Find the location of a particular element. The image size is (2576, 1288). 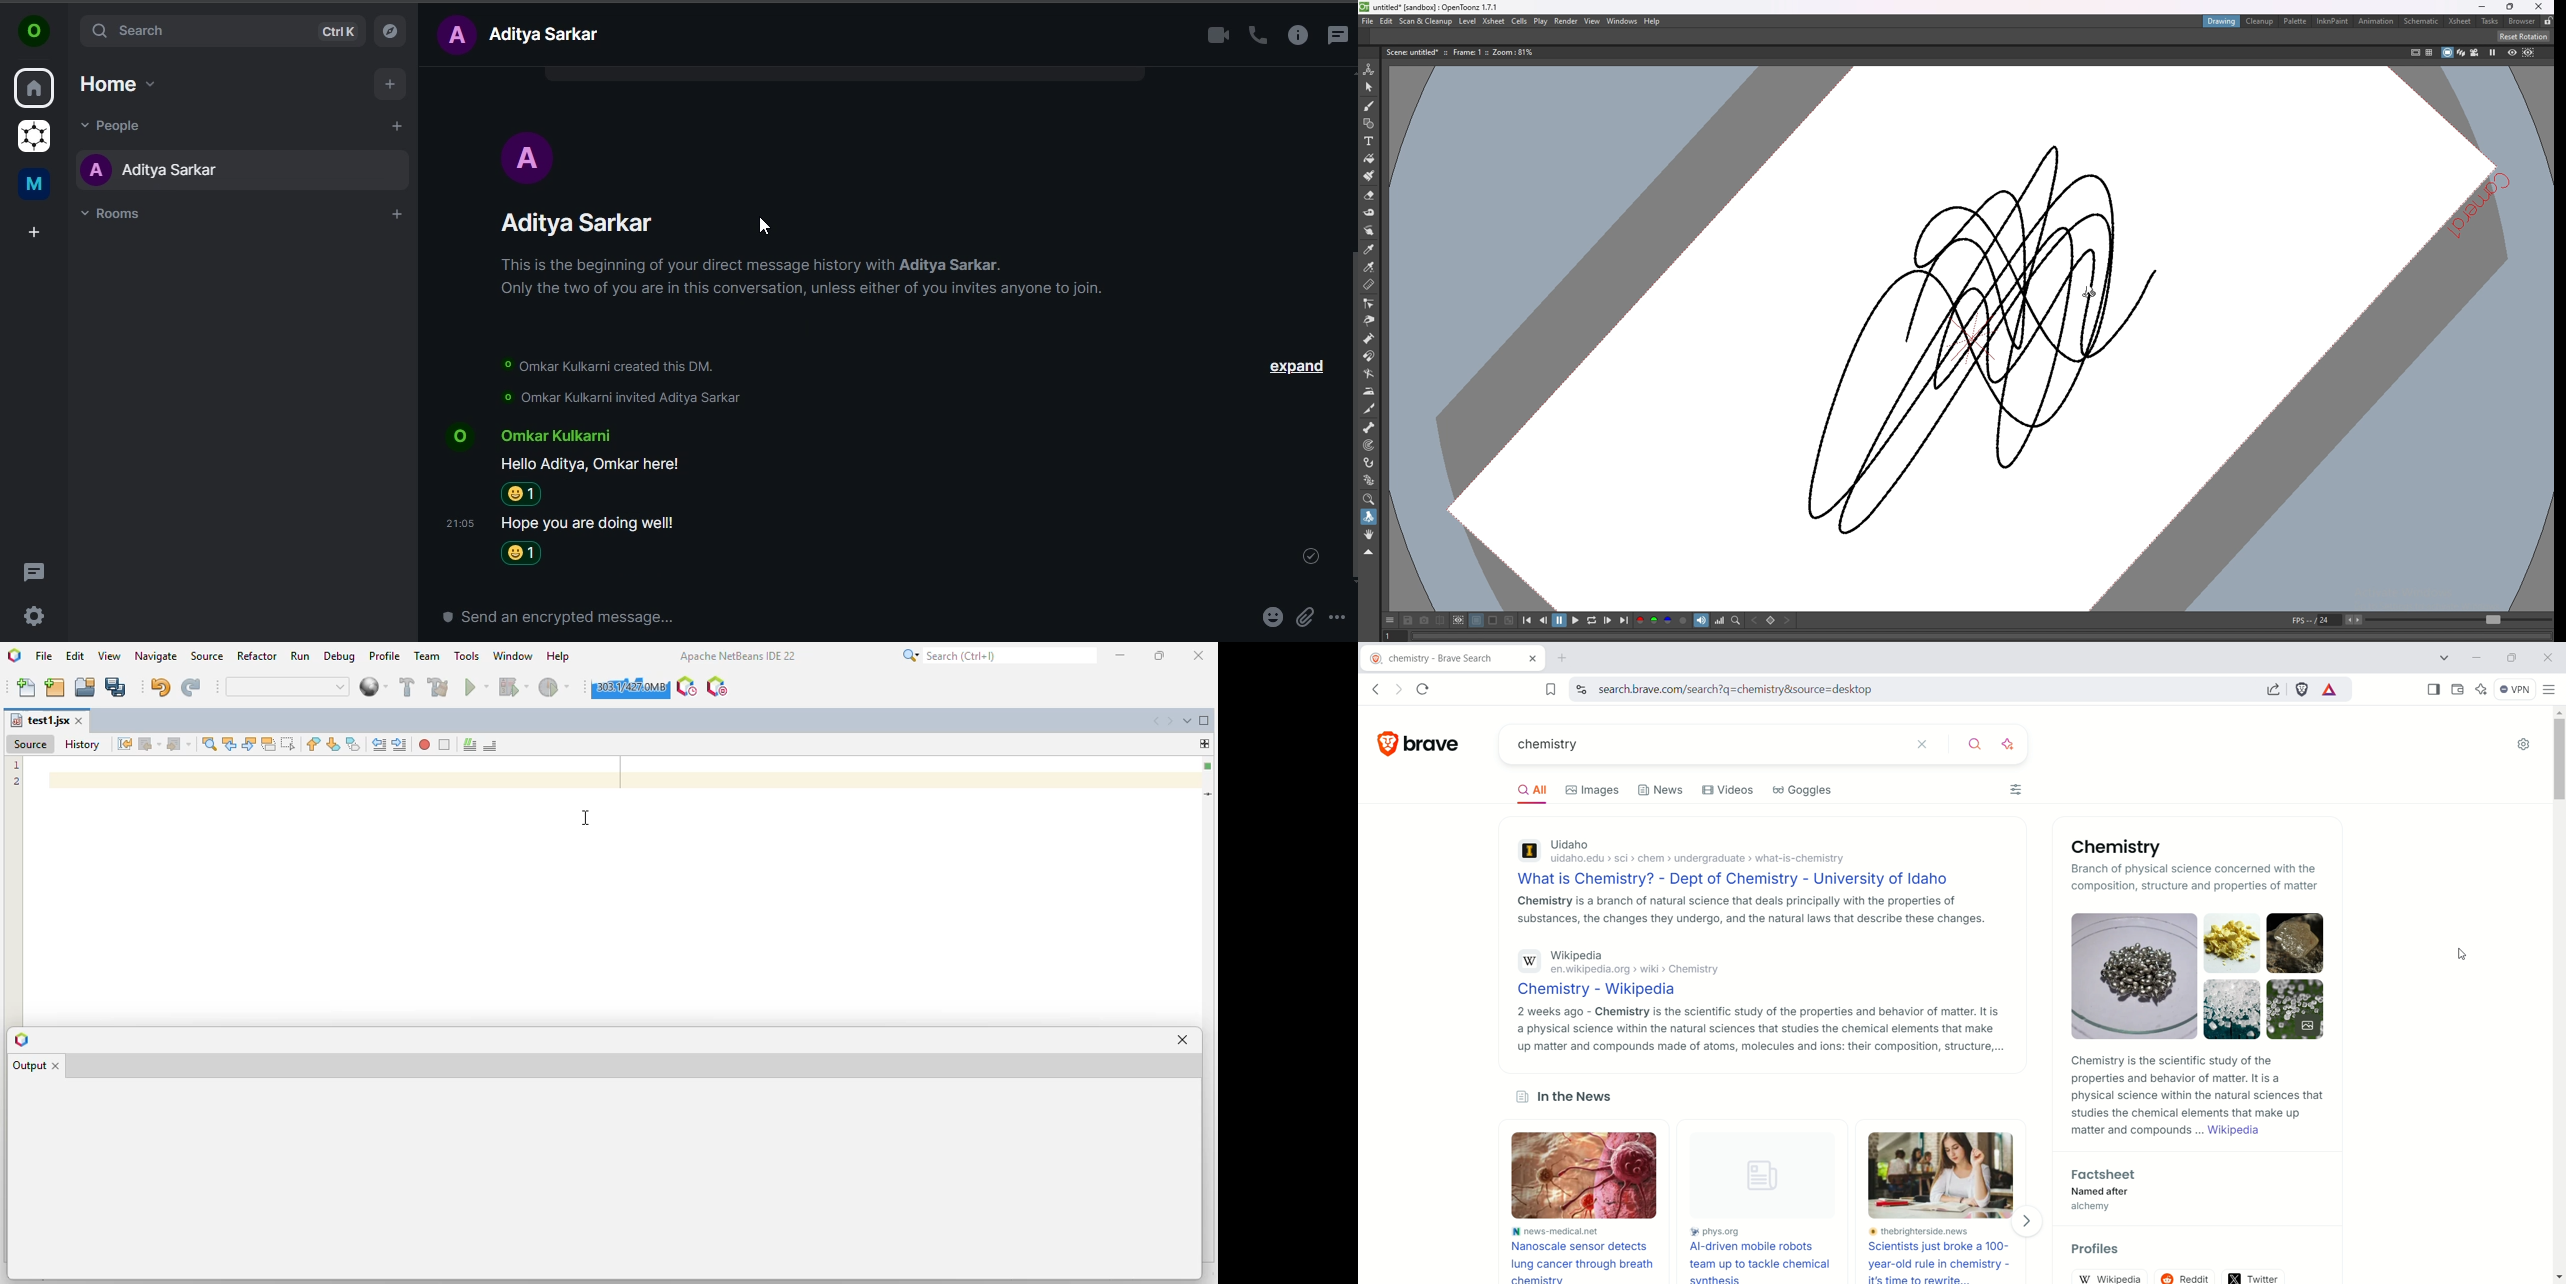

vertical scroll bar is located at coordinates (2556, 993).